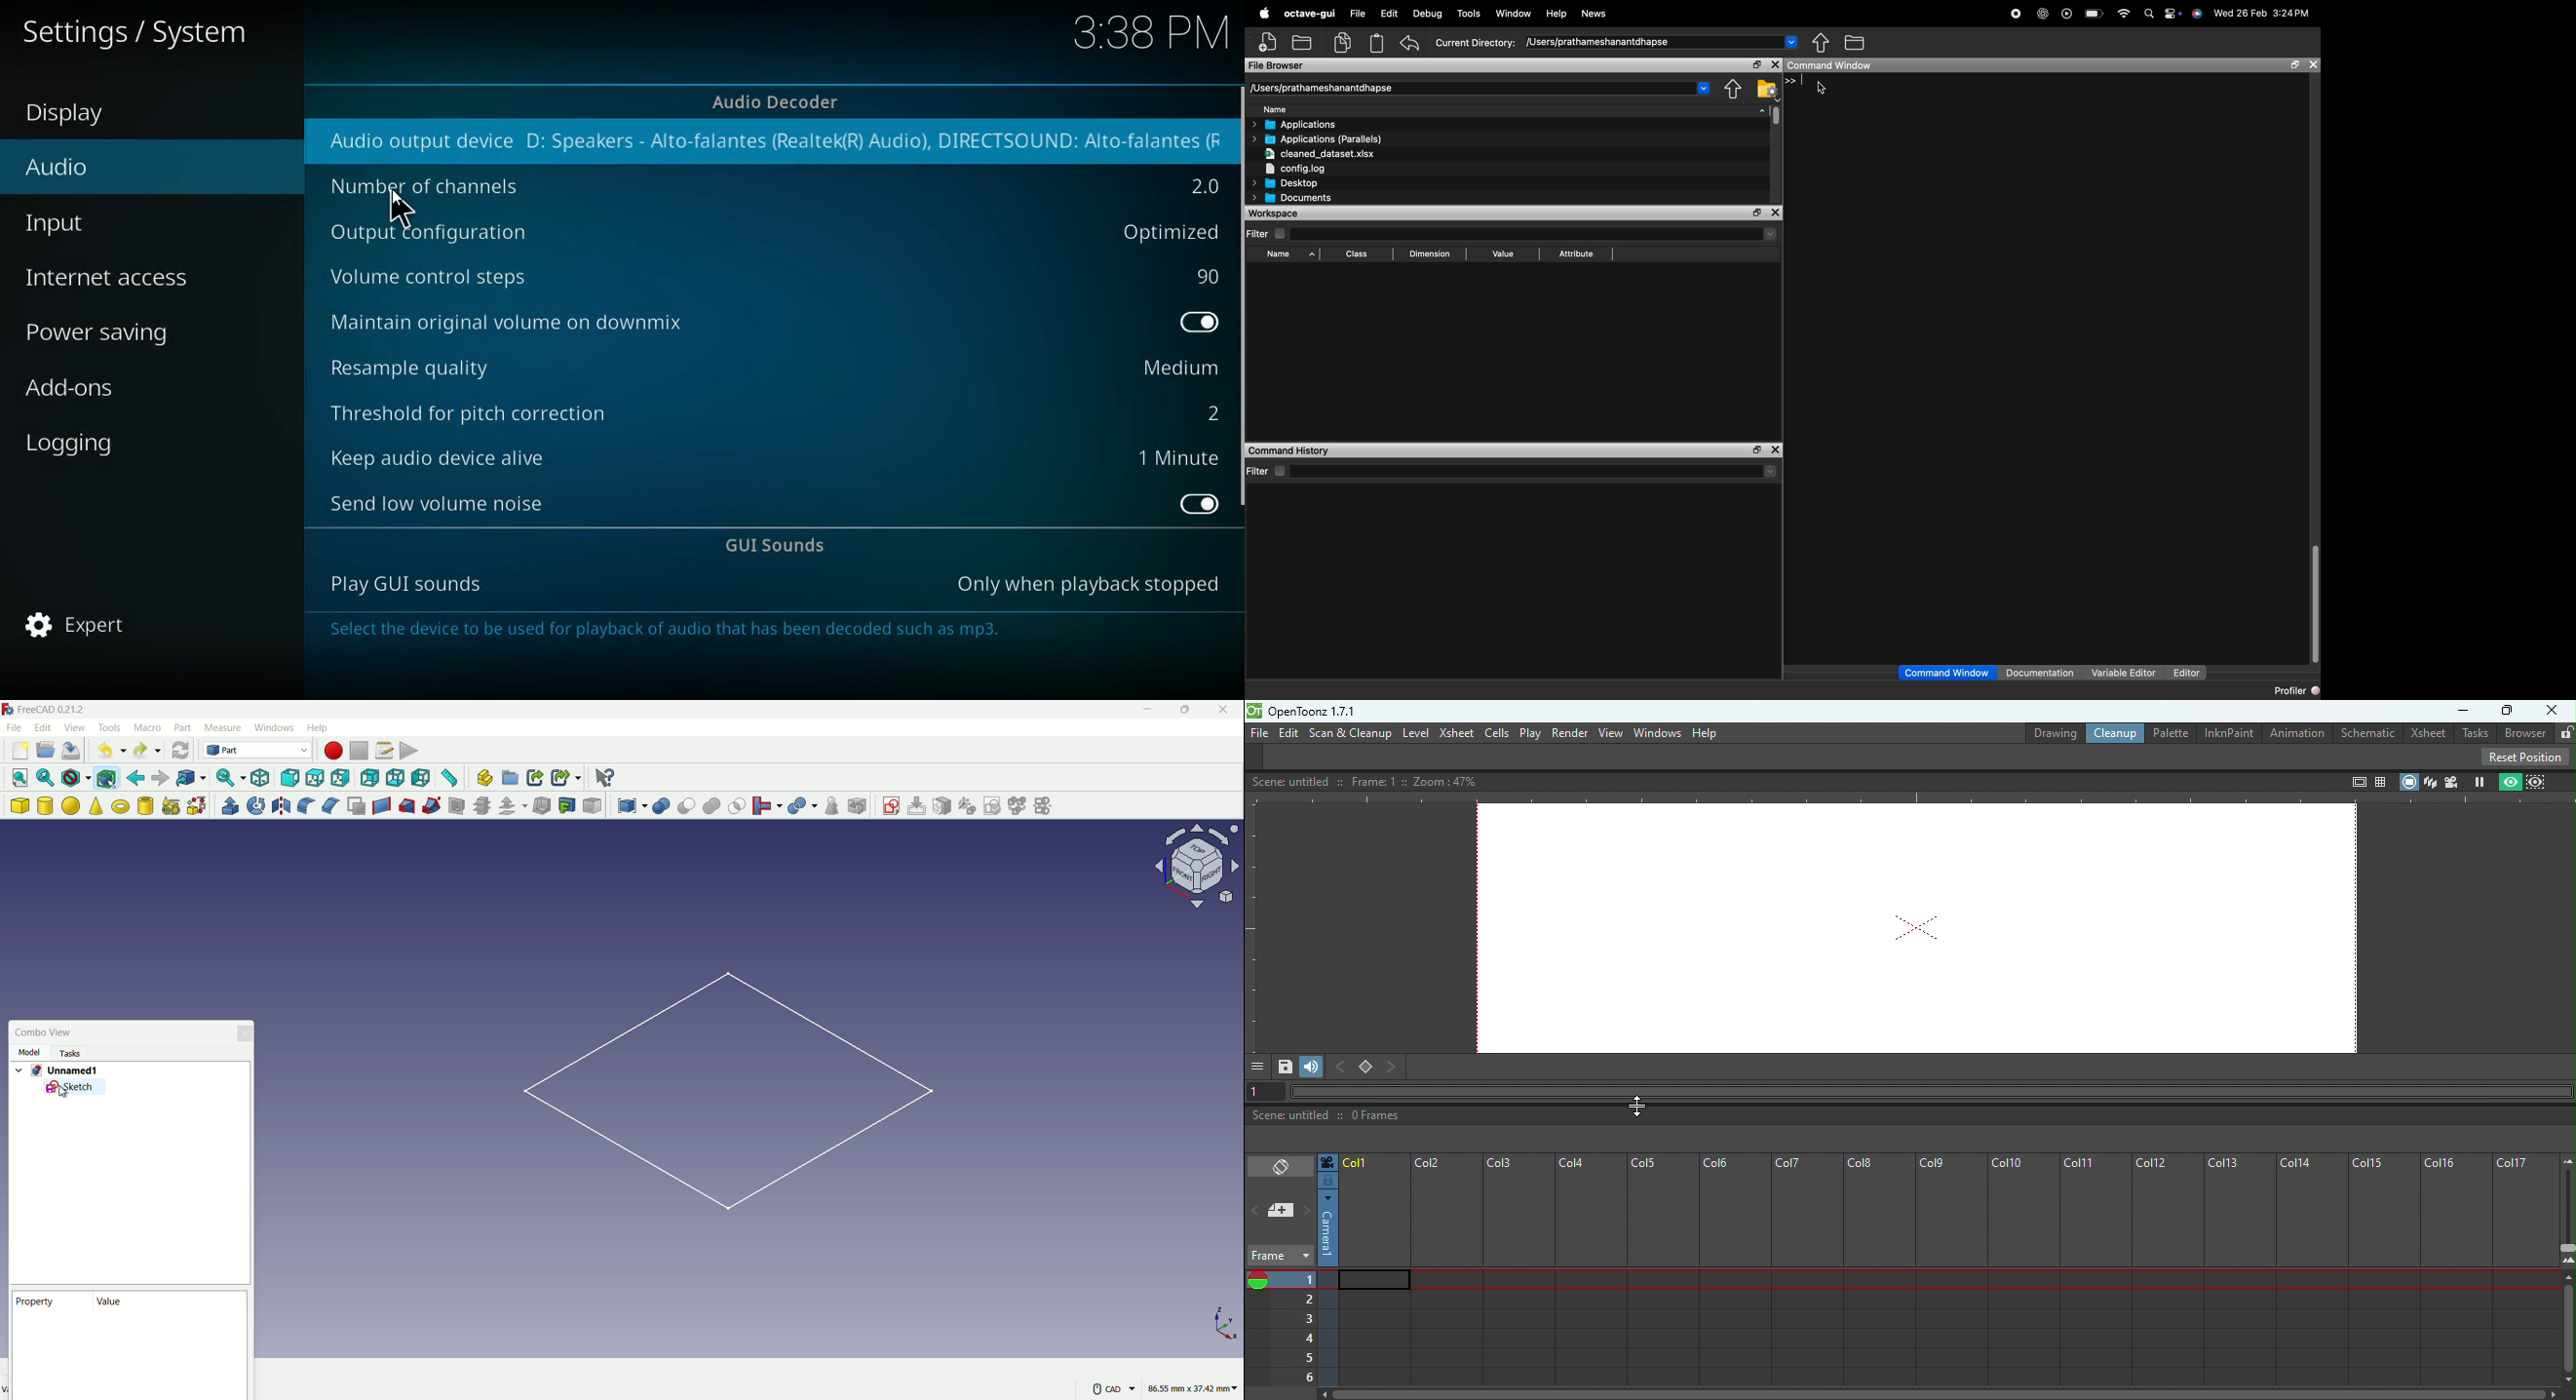  I want to click on Soundtrack, so click(1310, 1065).